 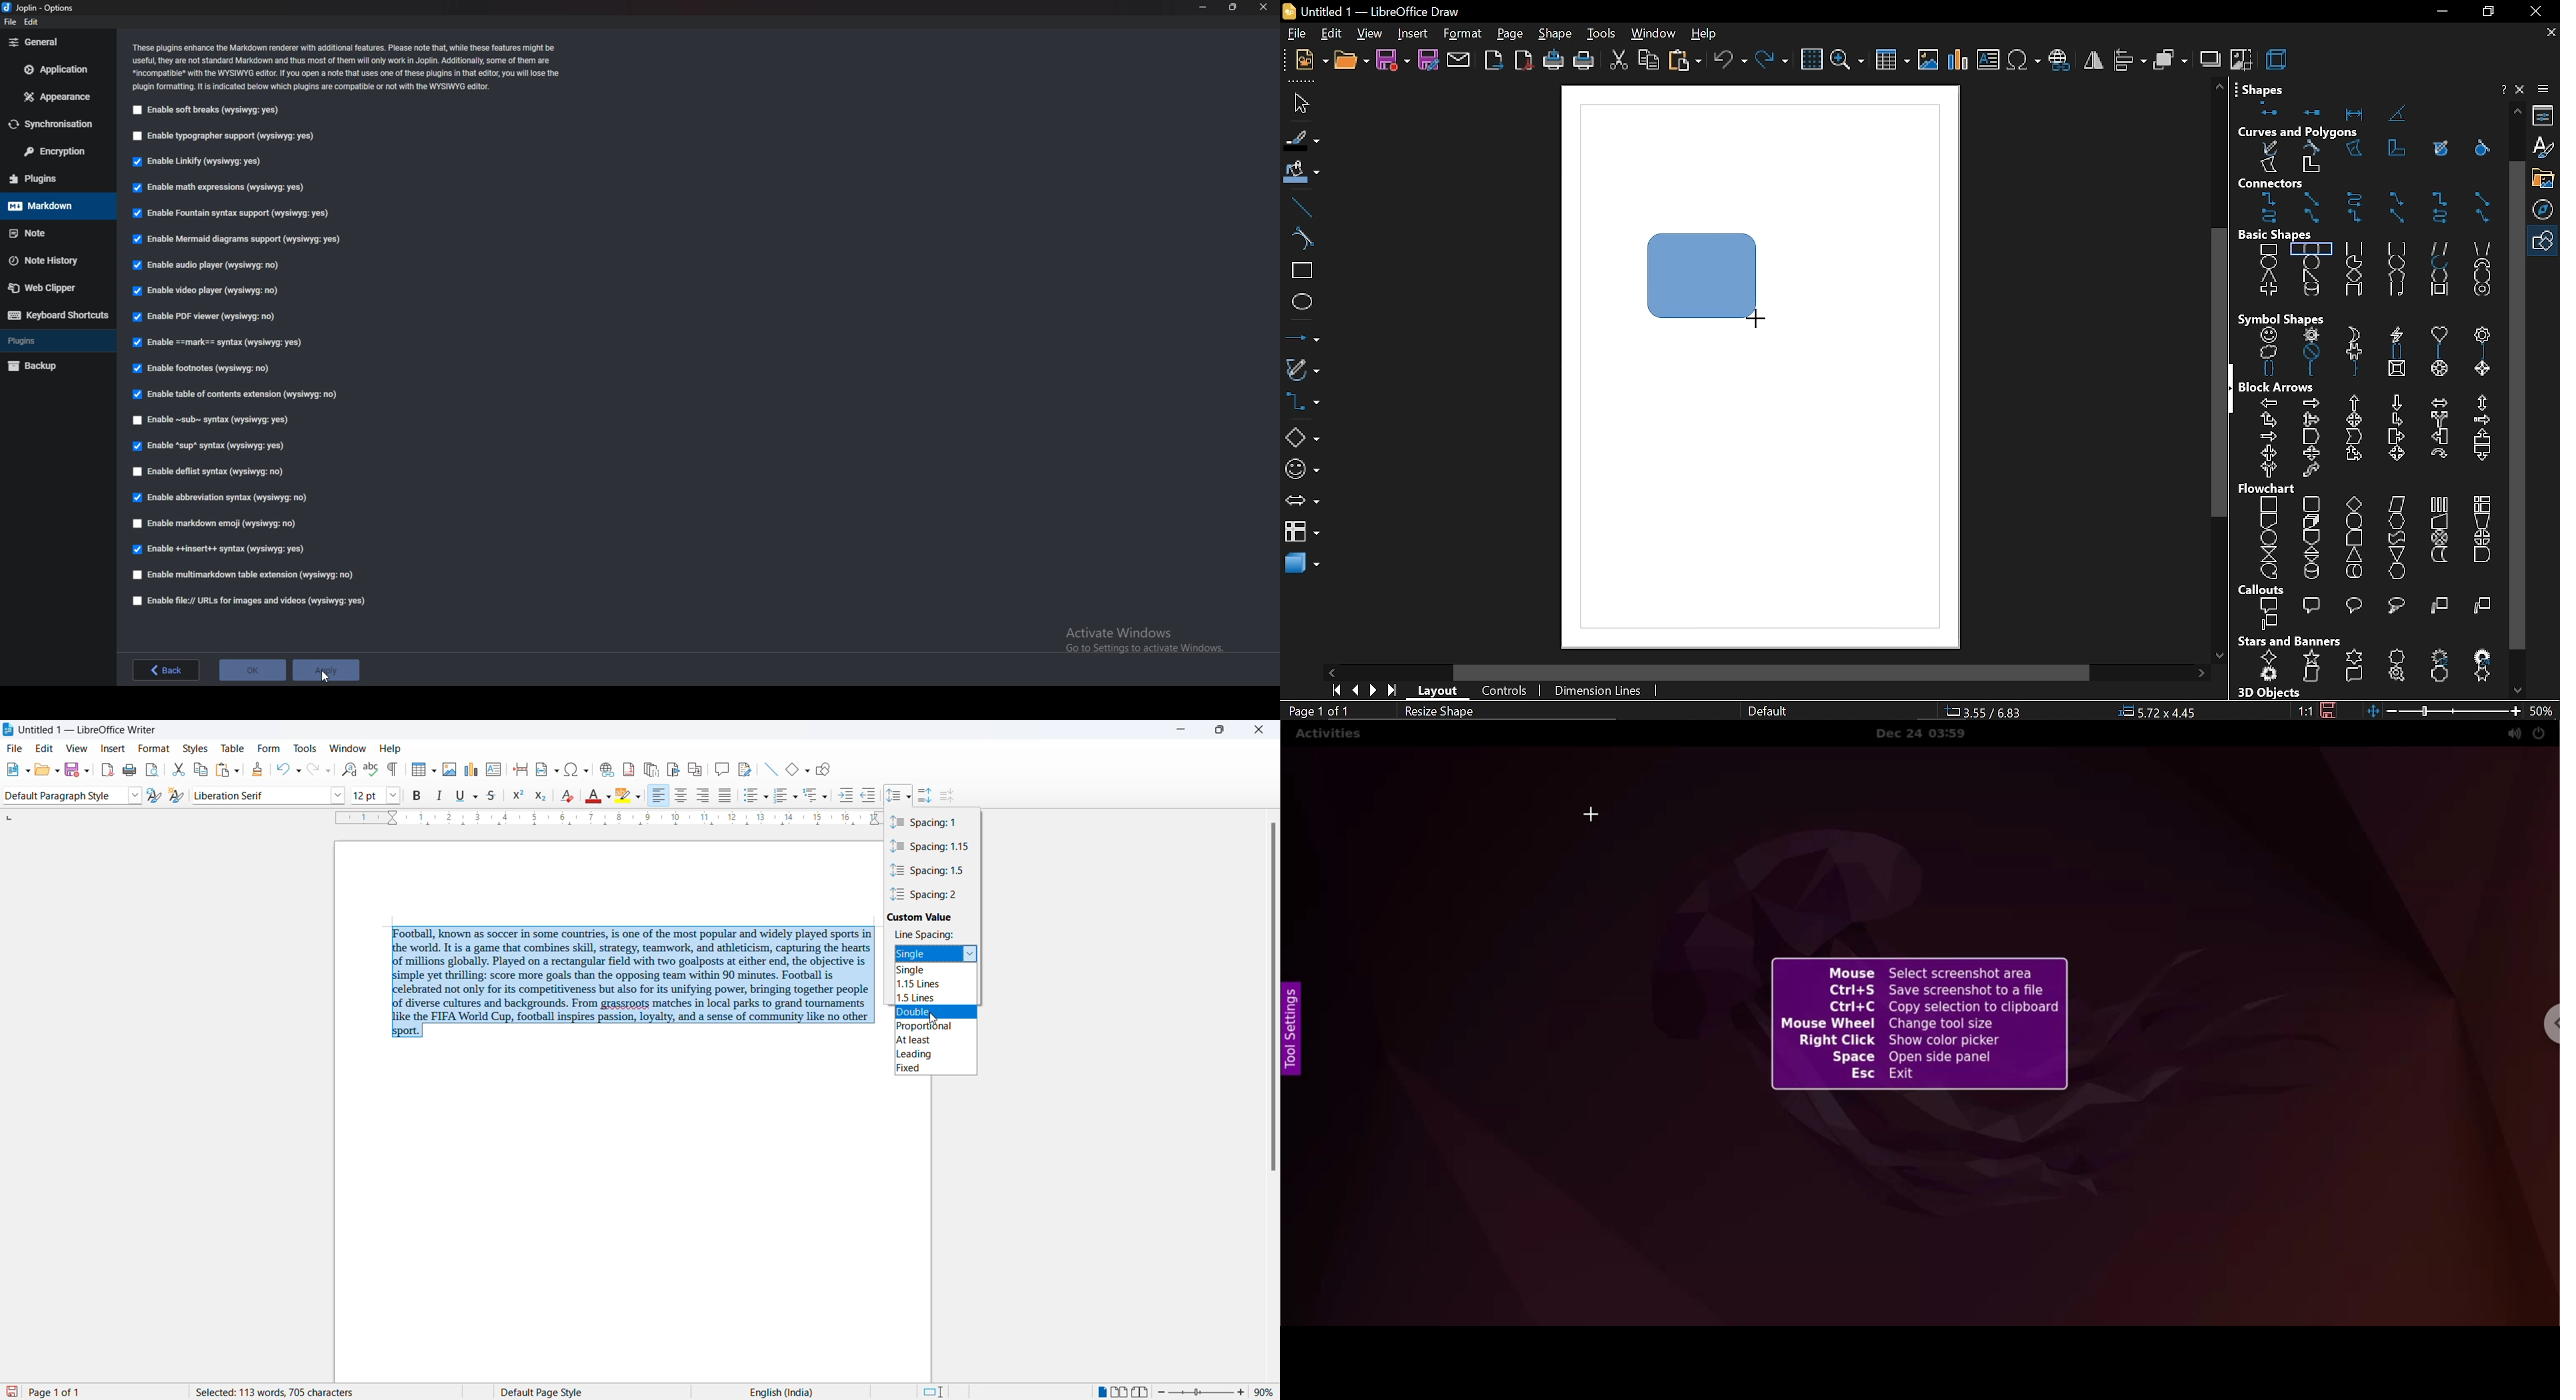 I want to click on page style, so click(x=611, y=1392).